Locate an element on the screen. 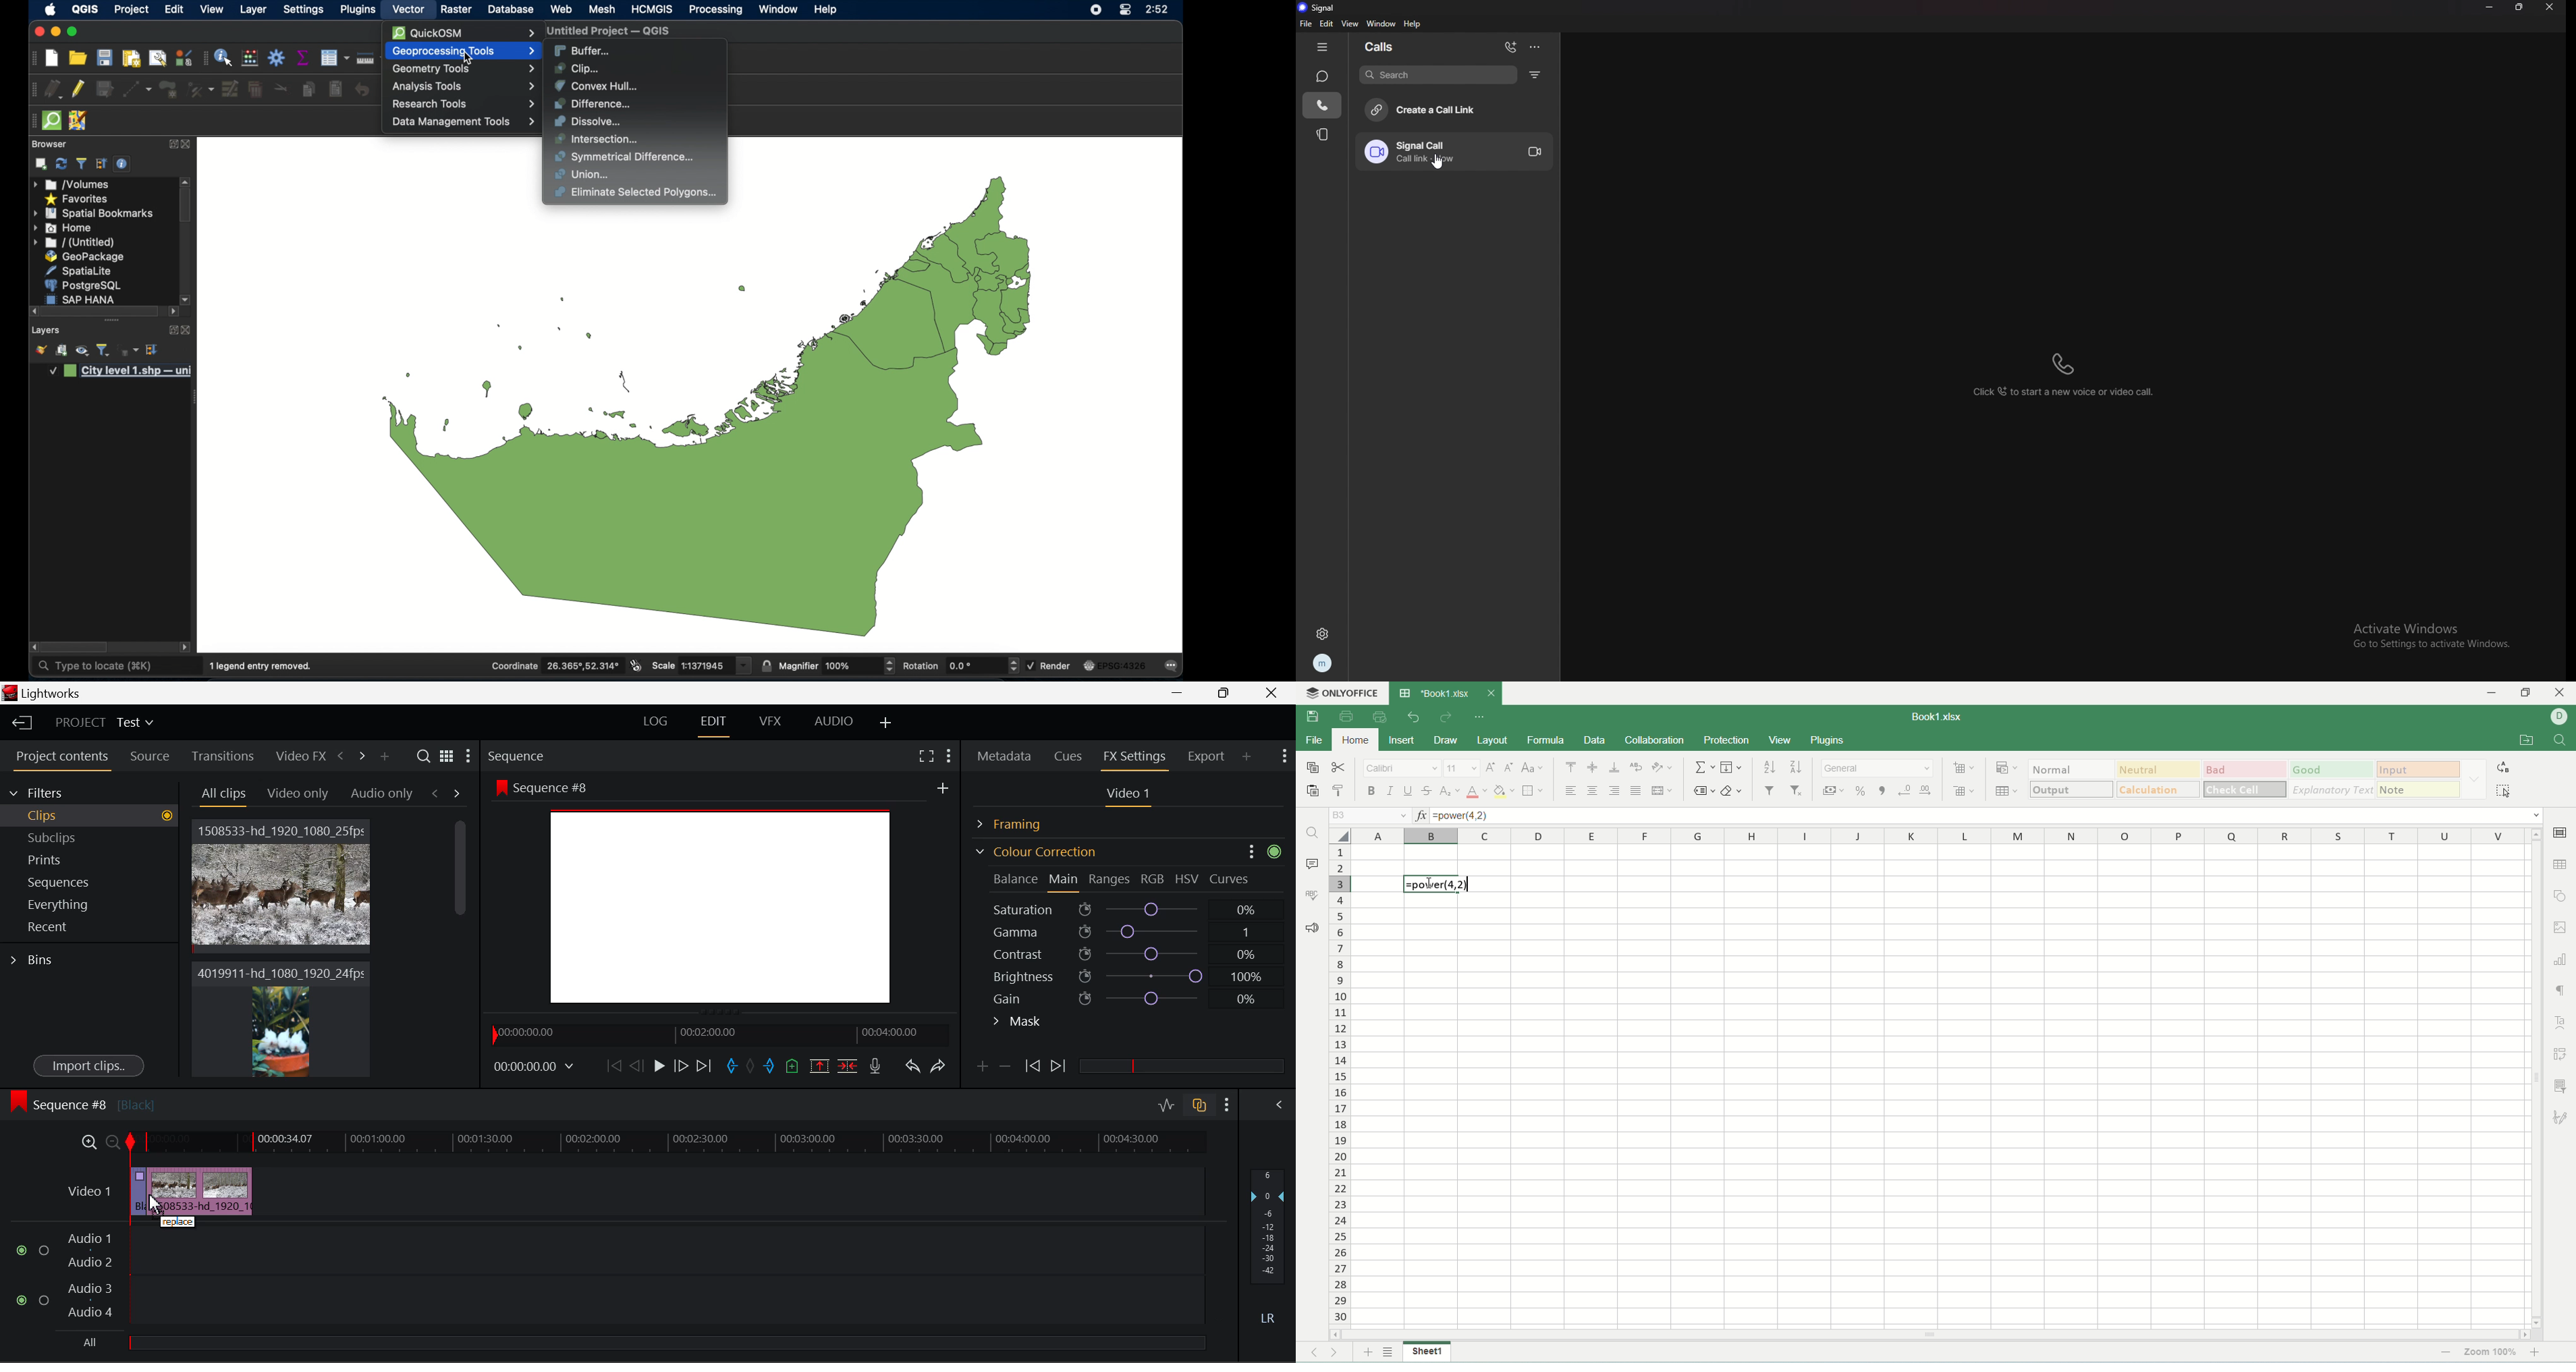 The image size is (2576, 1372). expand is located at coordinates (170, 329).